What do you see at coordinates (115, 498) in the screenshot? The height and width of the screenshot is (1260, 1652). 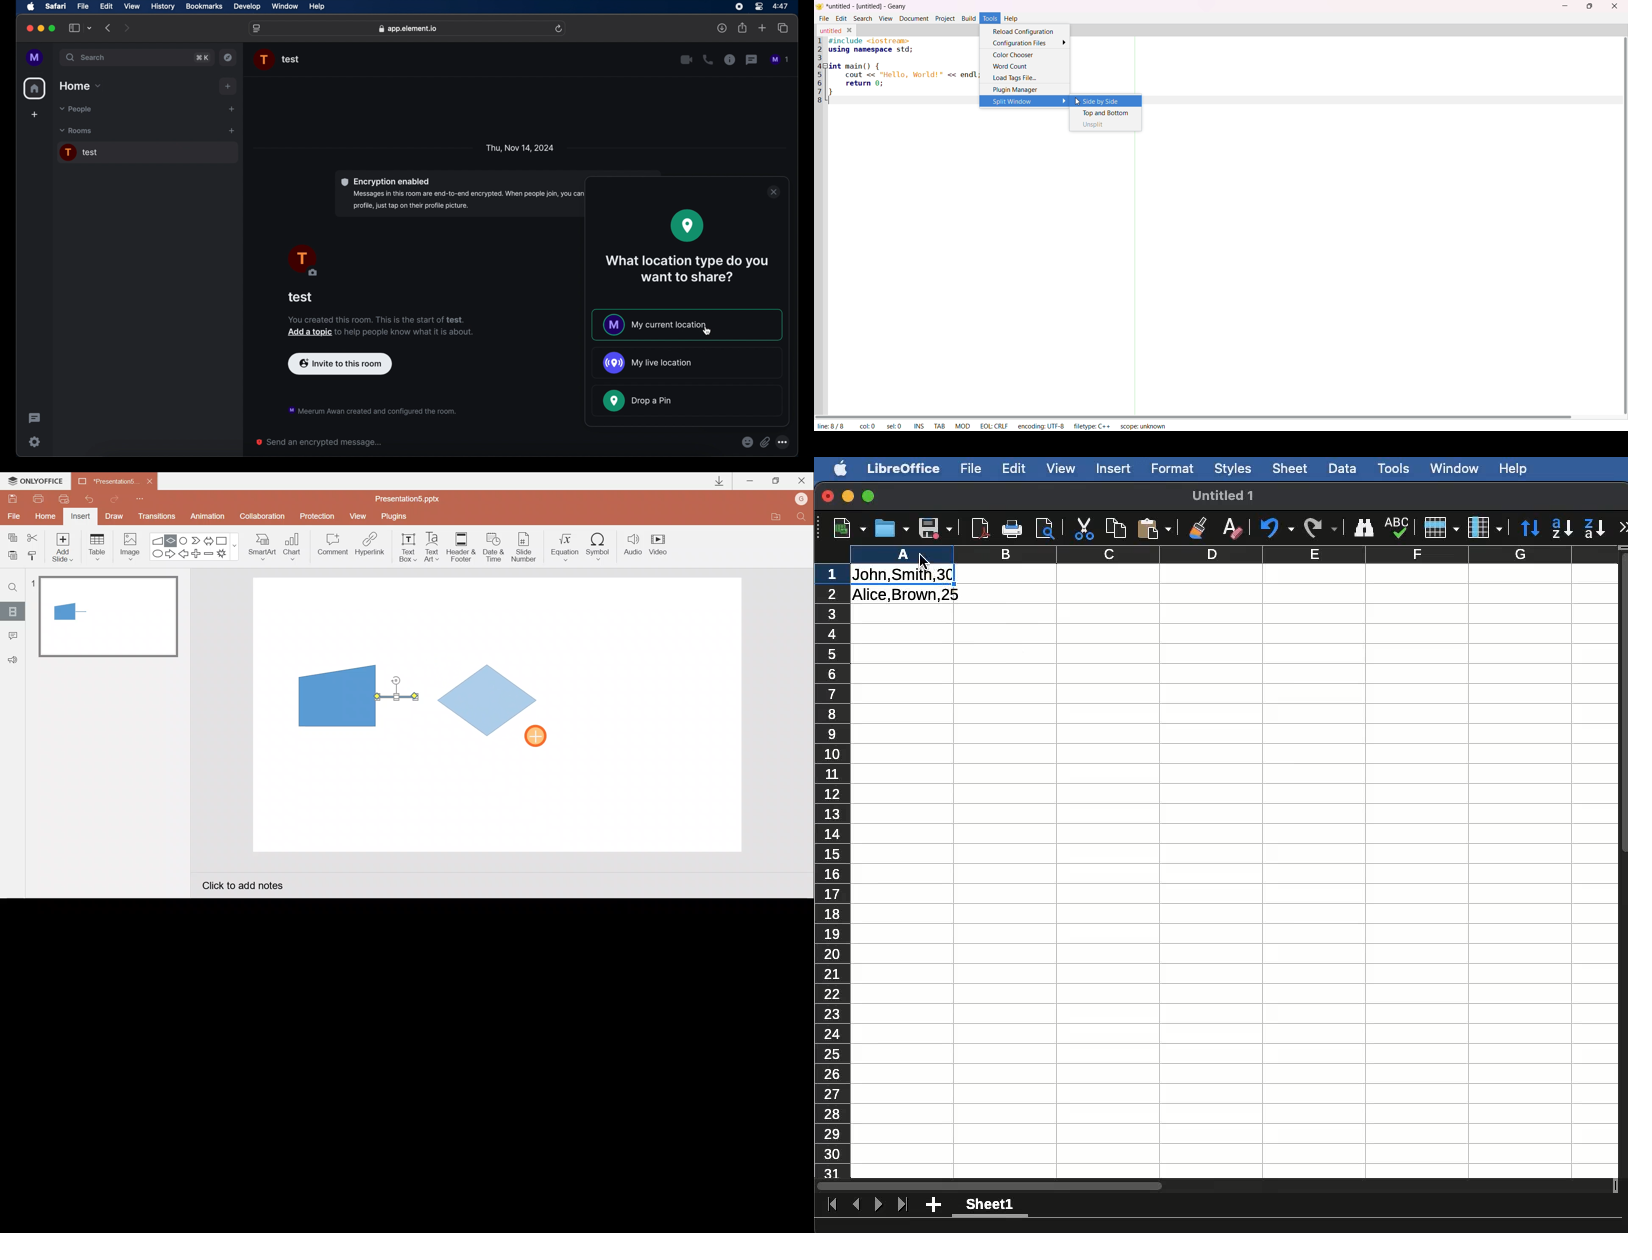 I see `Redo` at bounding box center [115, 498].